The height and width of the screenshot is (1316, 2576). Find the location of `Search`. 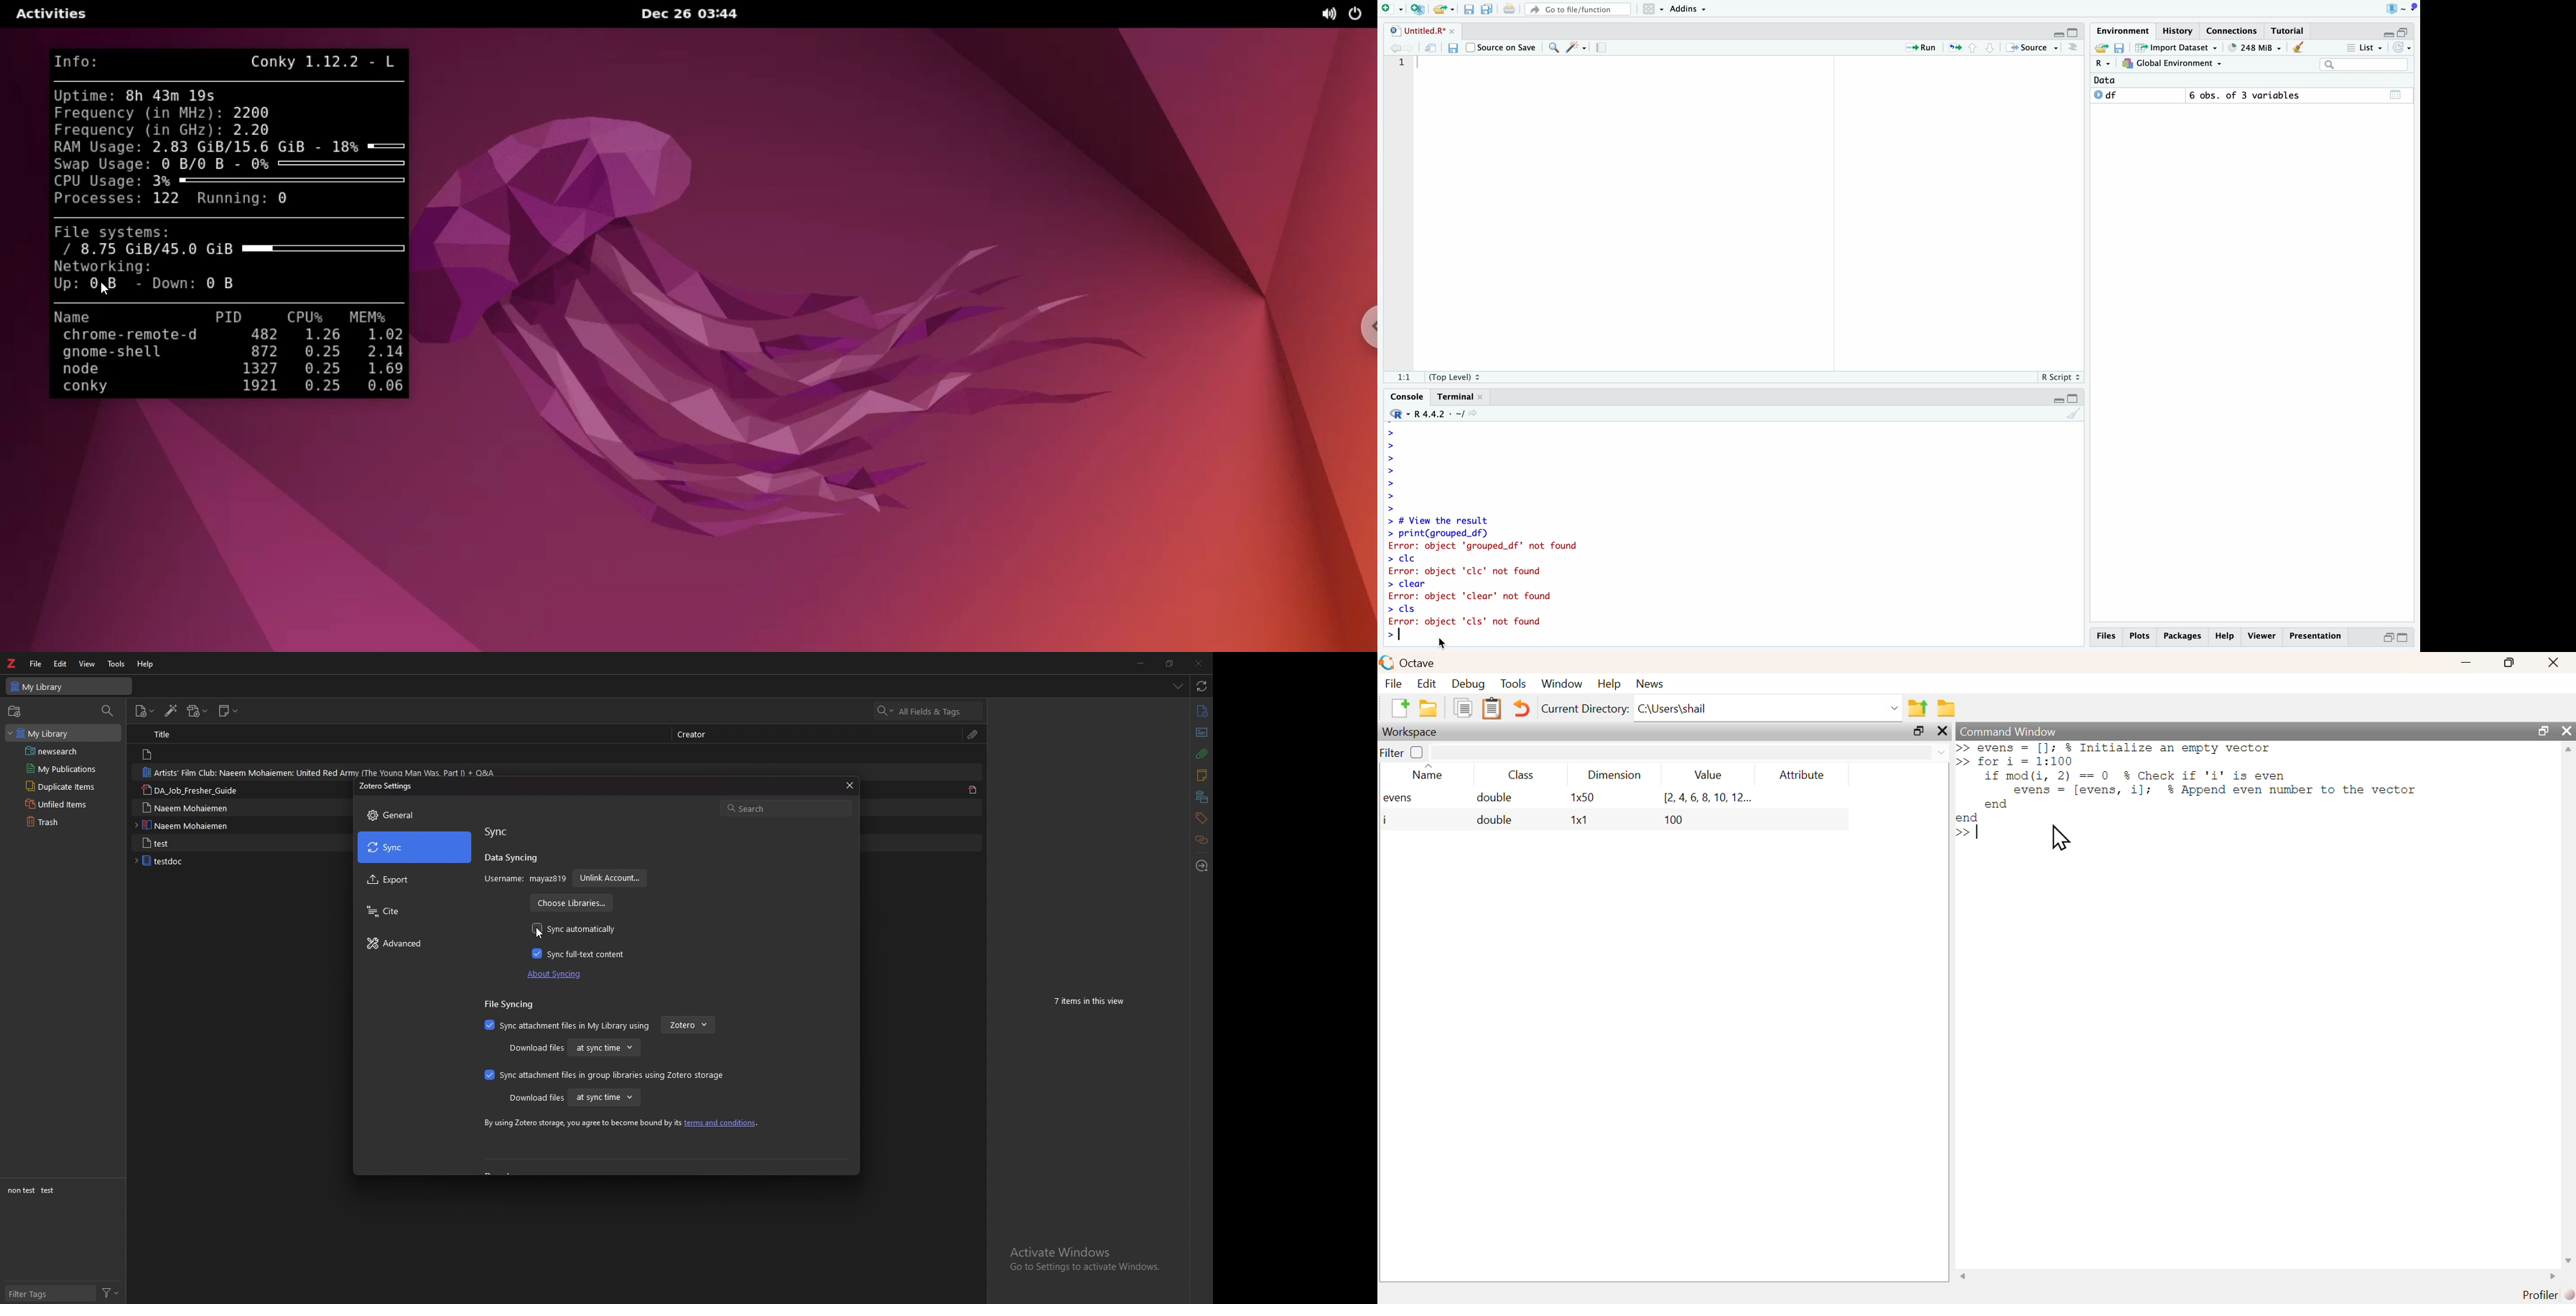

Search is located at coordinates (2366, 64).